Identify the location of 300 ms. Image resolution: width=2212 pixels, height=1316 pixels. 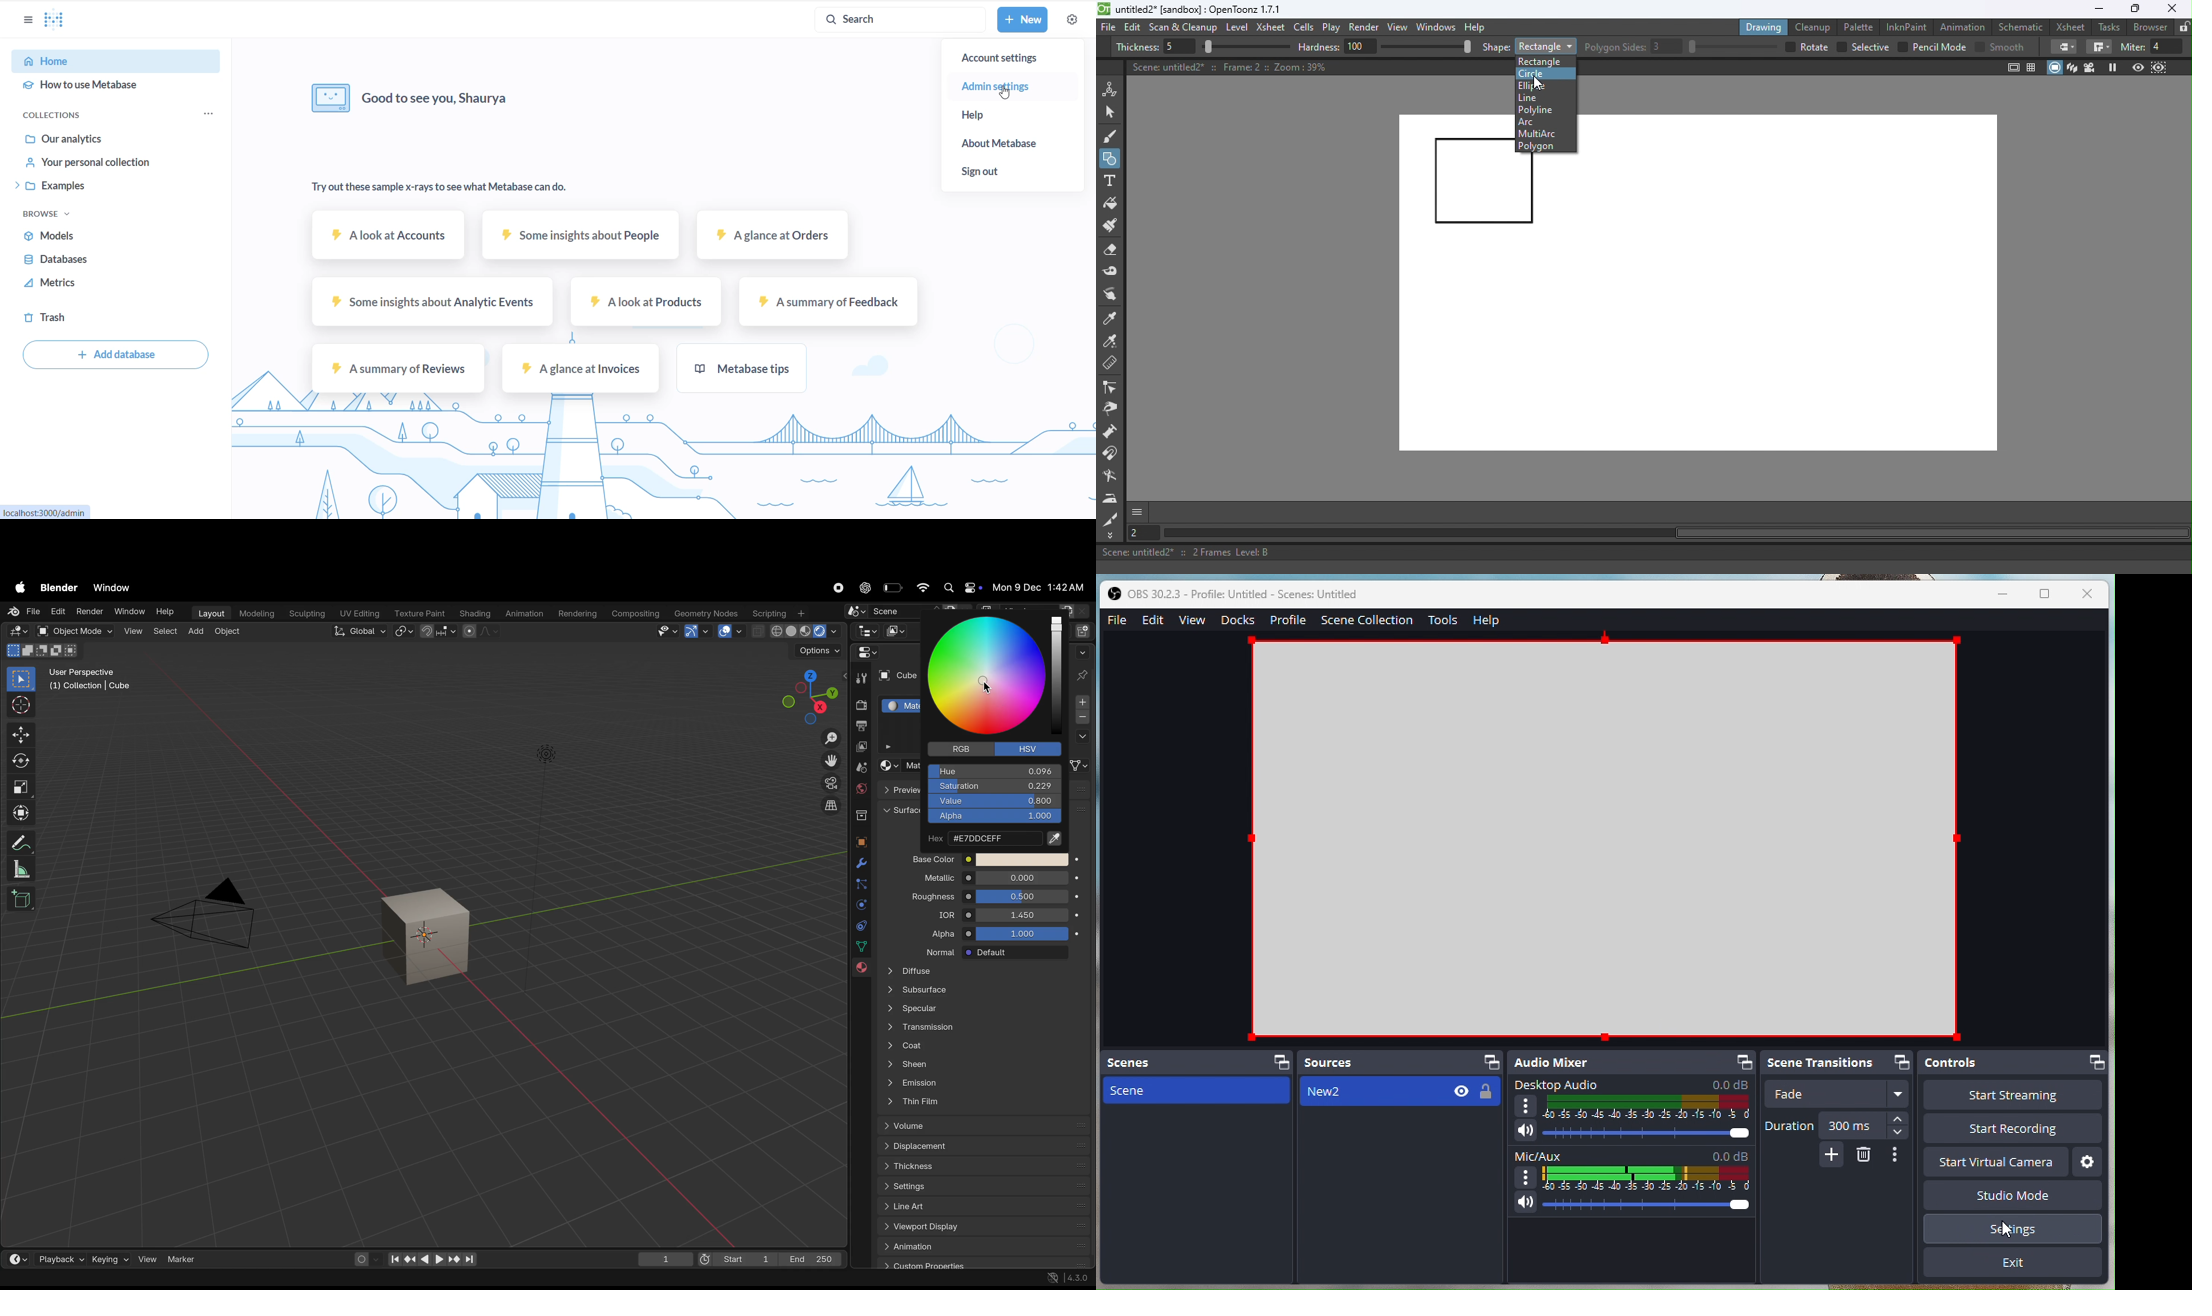
(1847, 1124).